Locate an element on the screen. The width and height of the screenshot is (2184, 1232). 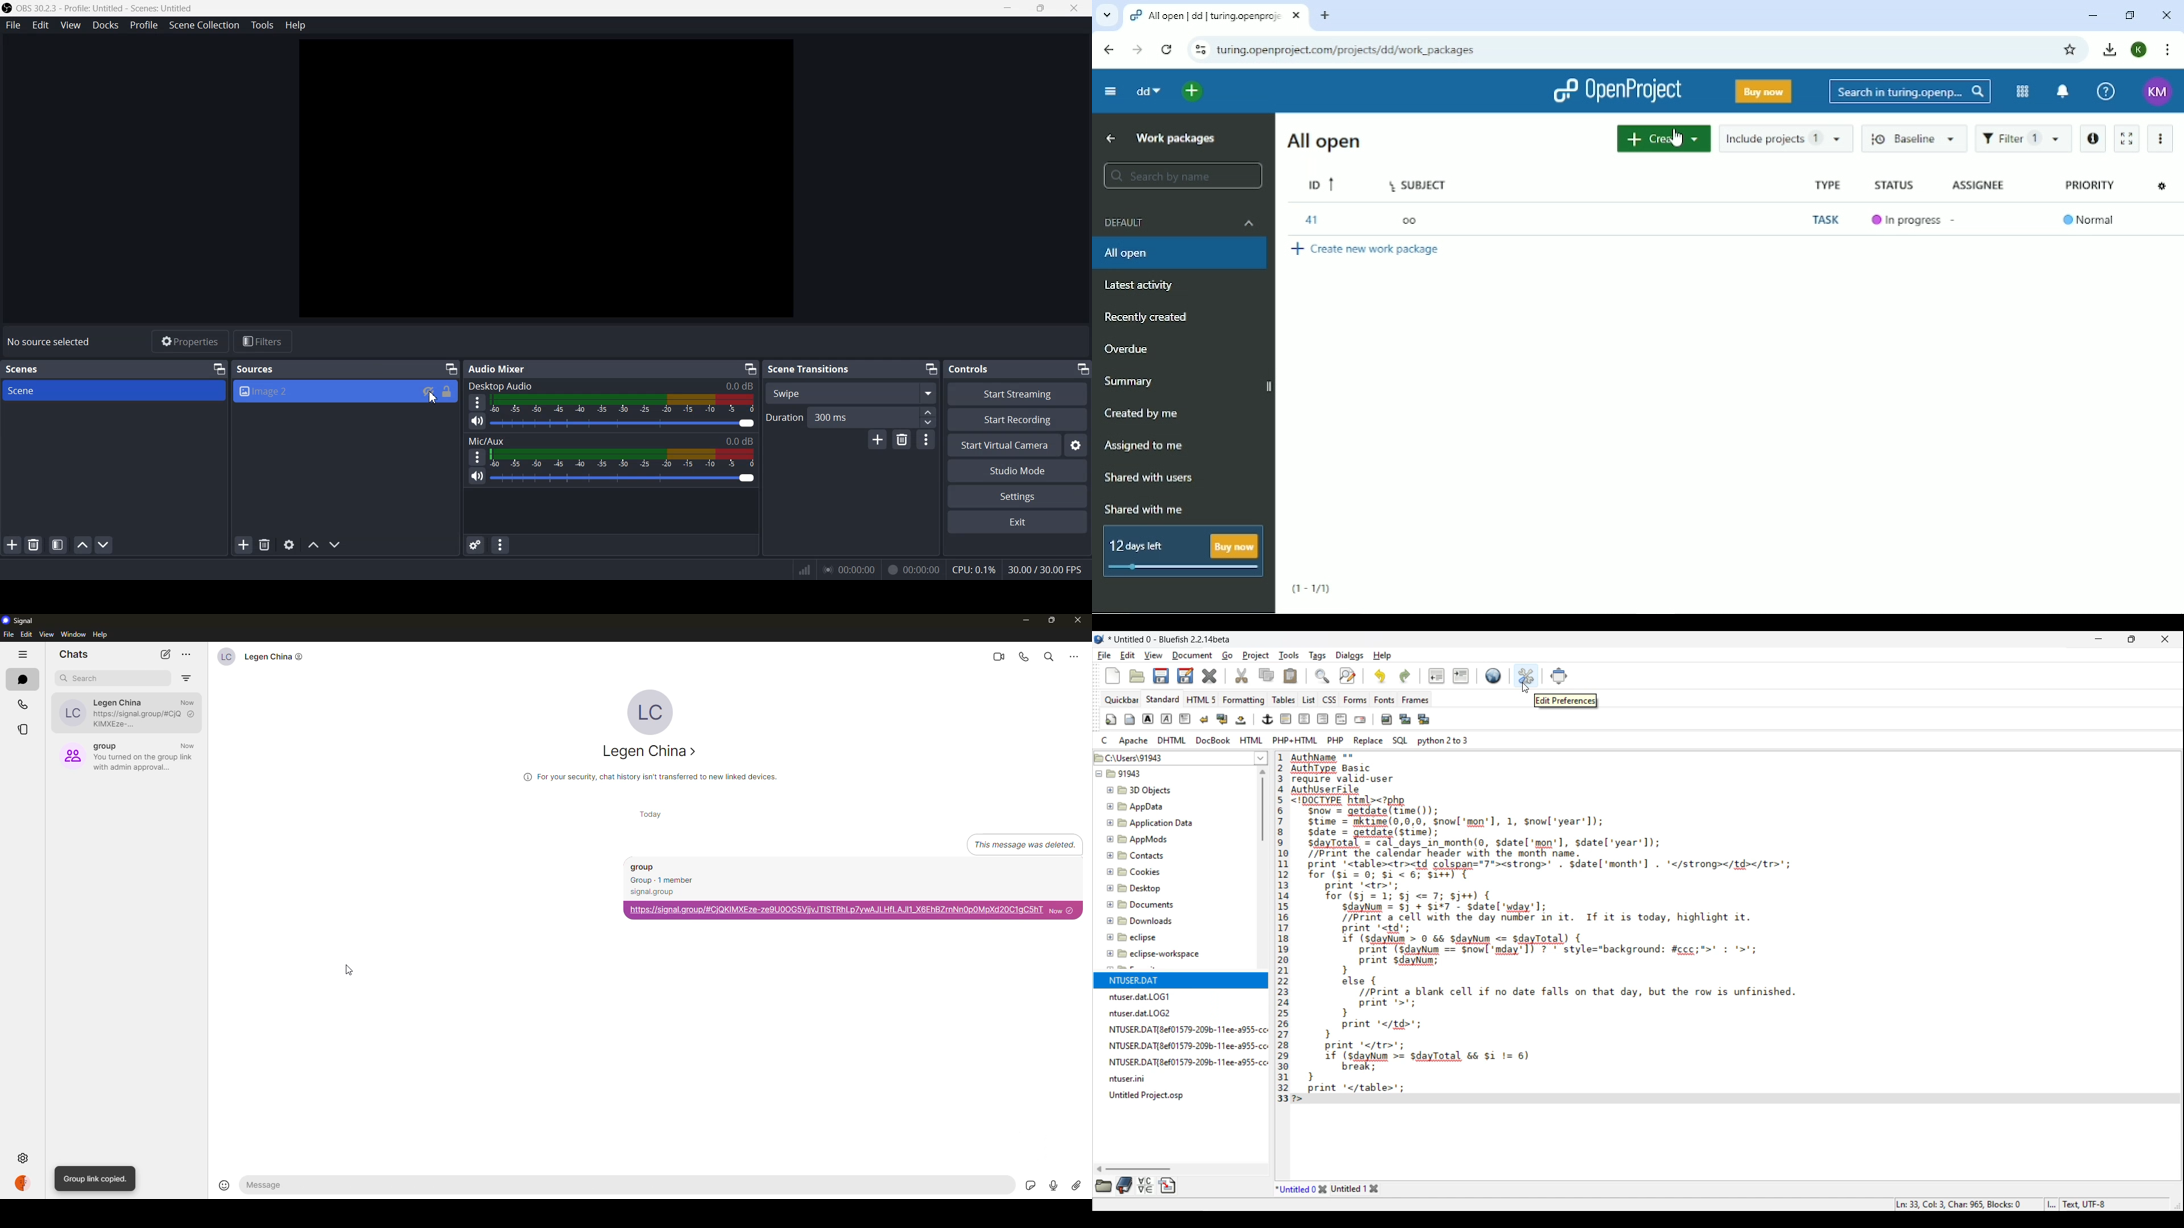
New is located at coordinates (1112, 675).